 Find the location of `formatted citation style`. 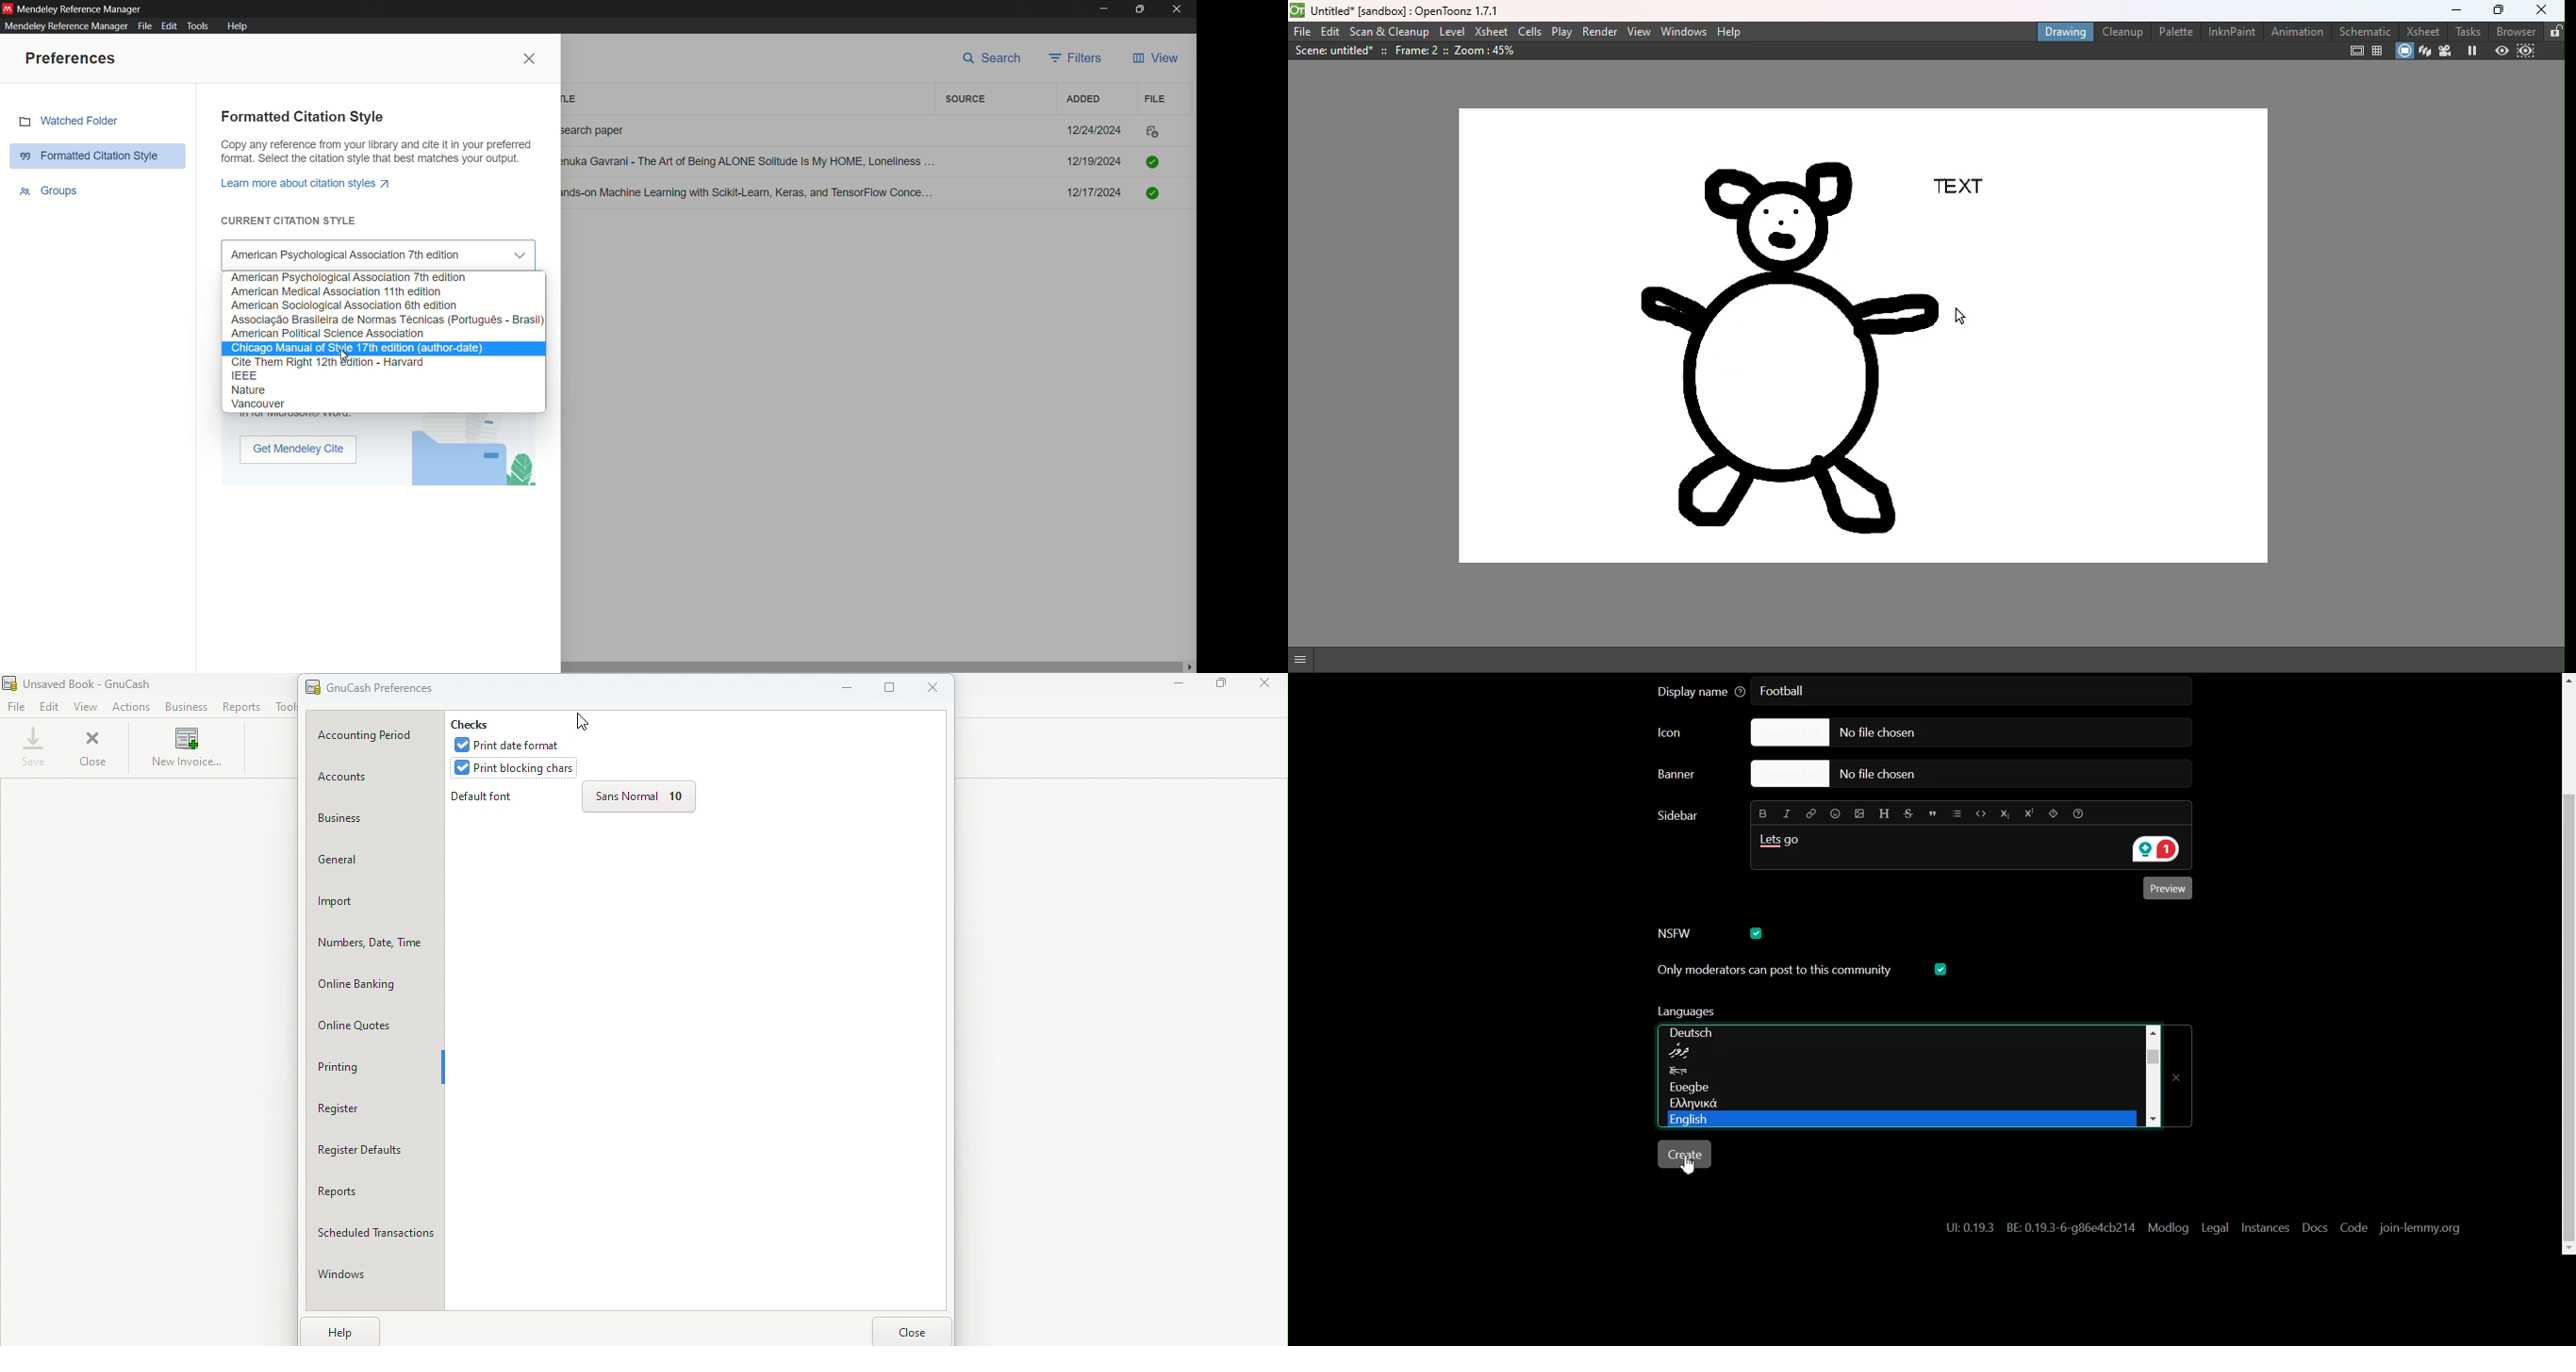

formatted citation style is located at coordinates (98, 155).